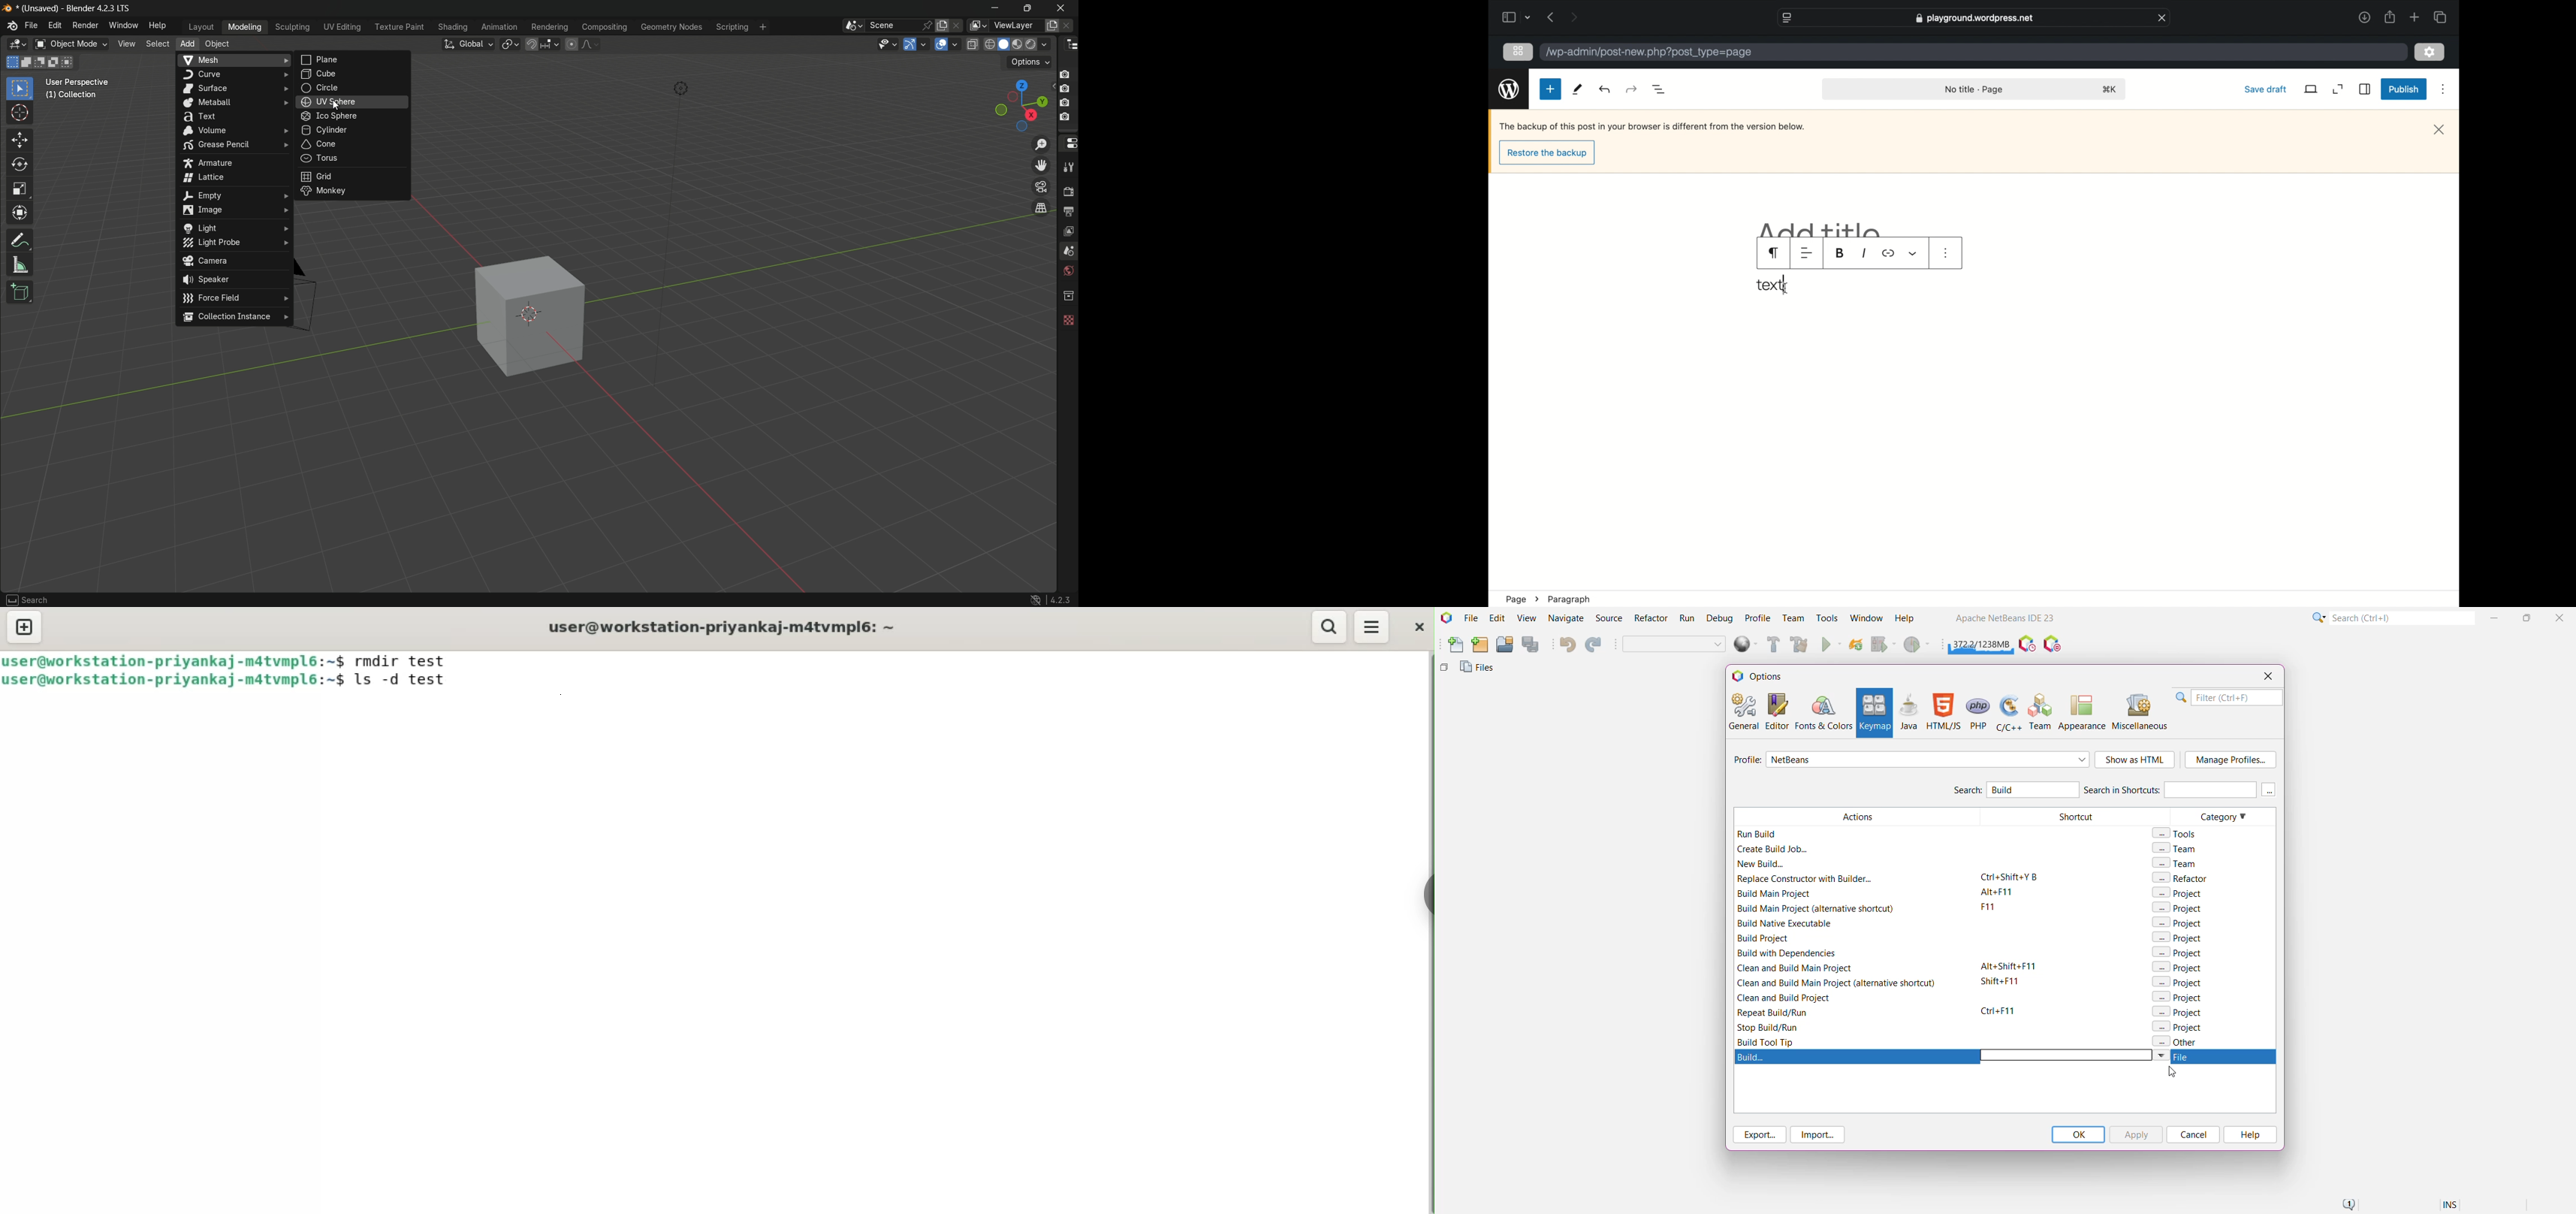 The width and height of the screenshot is (2576, 1232). I want to click on Run, so click(1832, 646).